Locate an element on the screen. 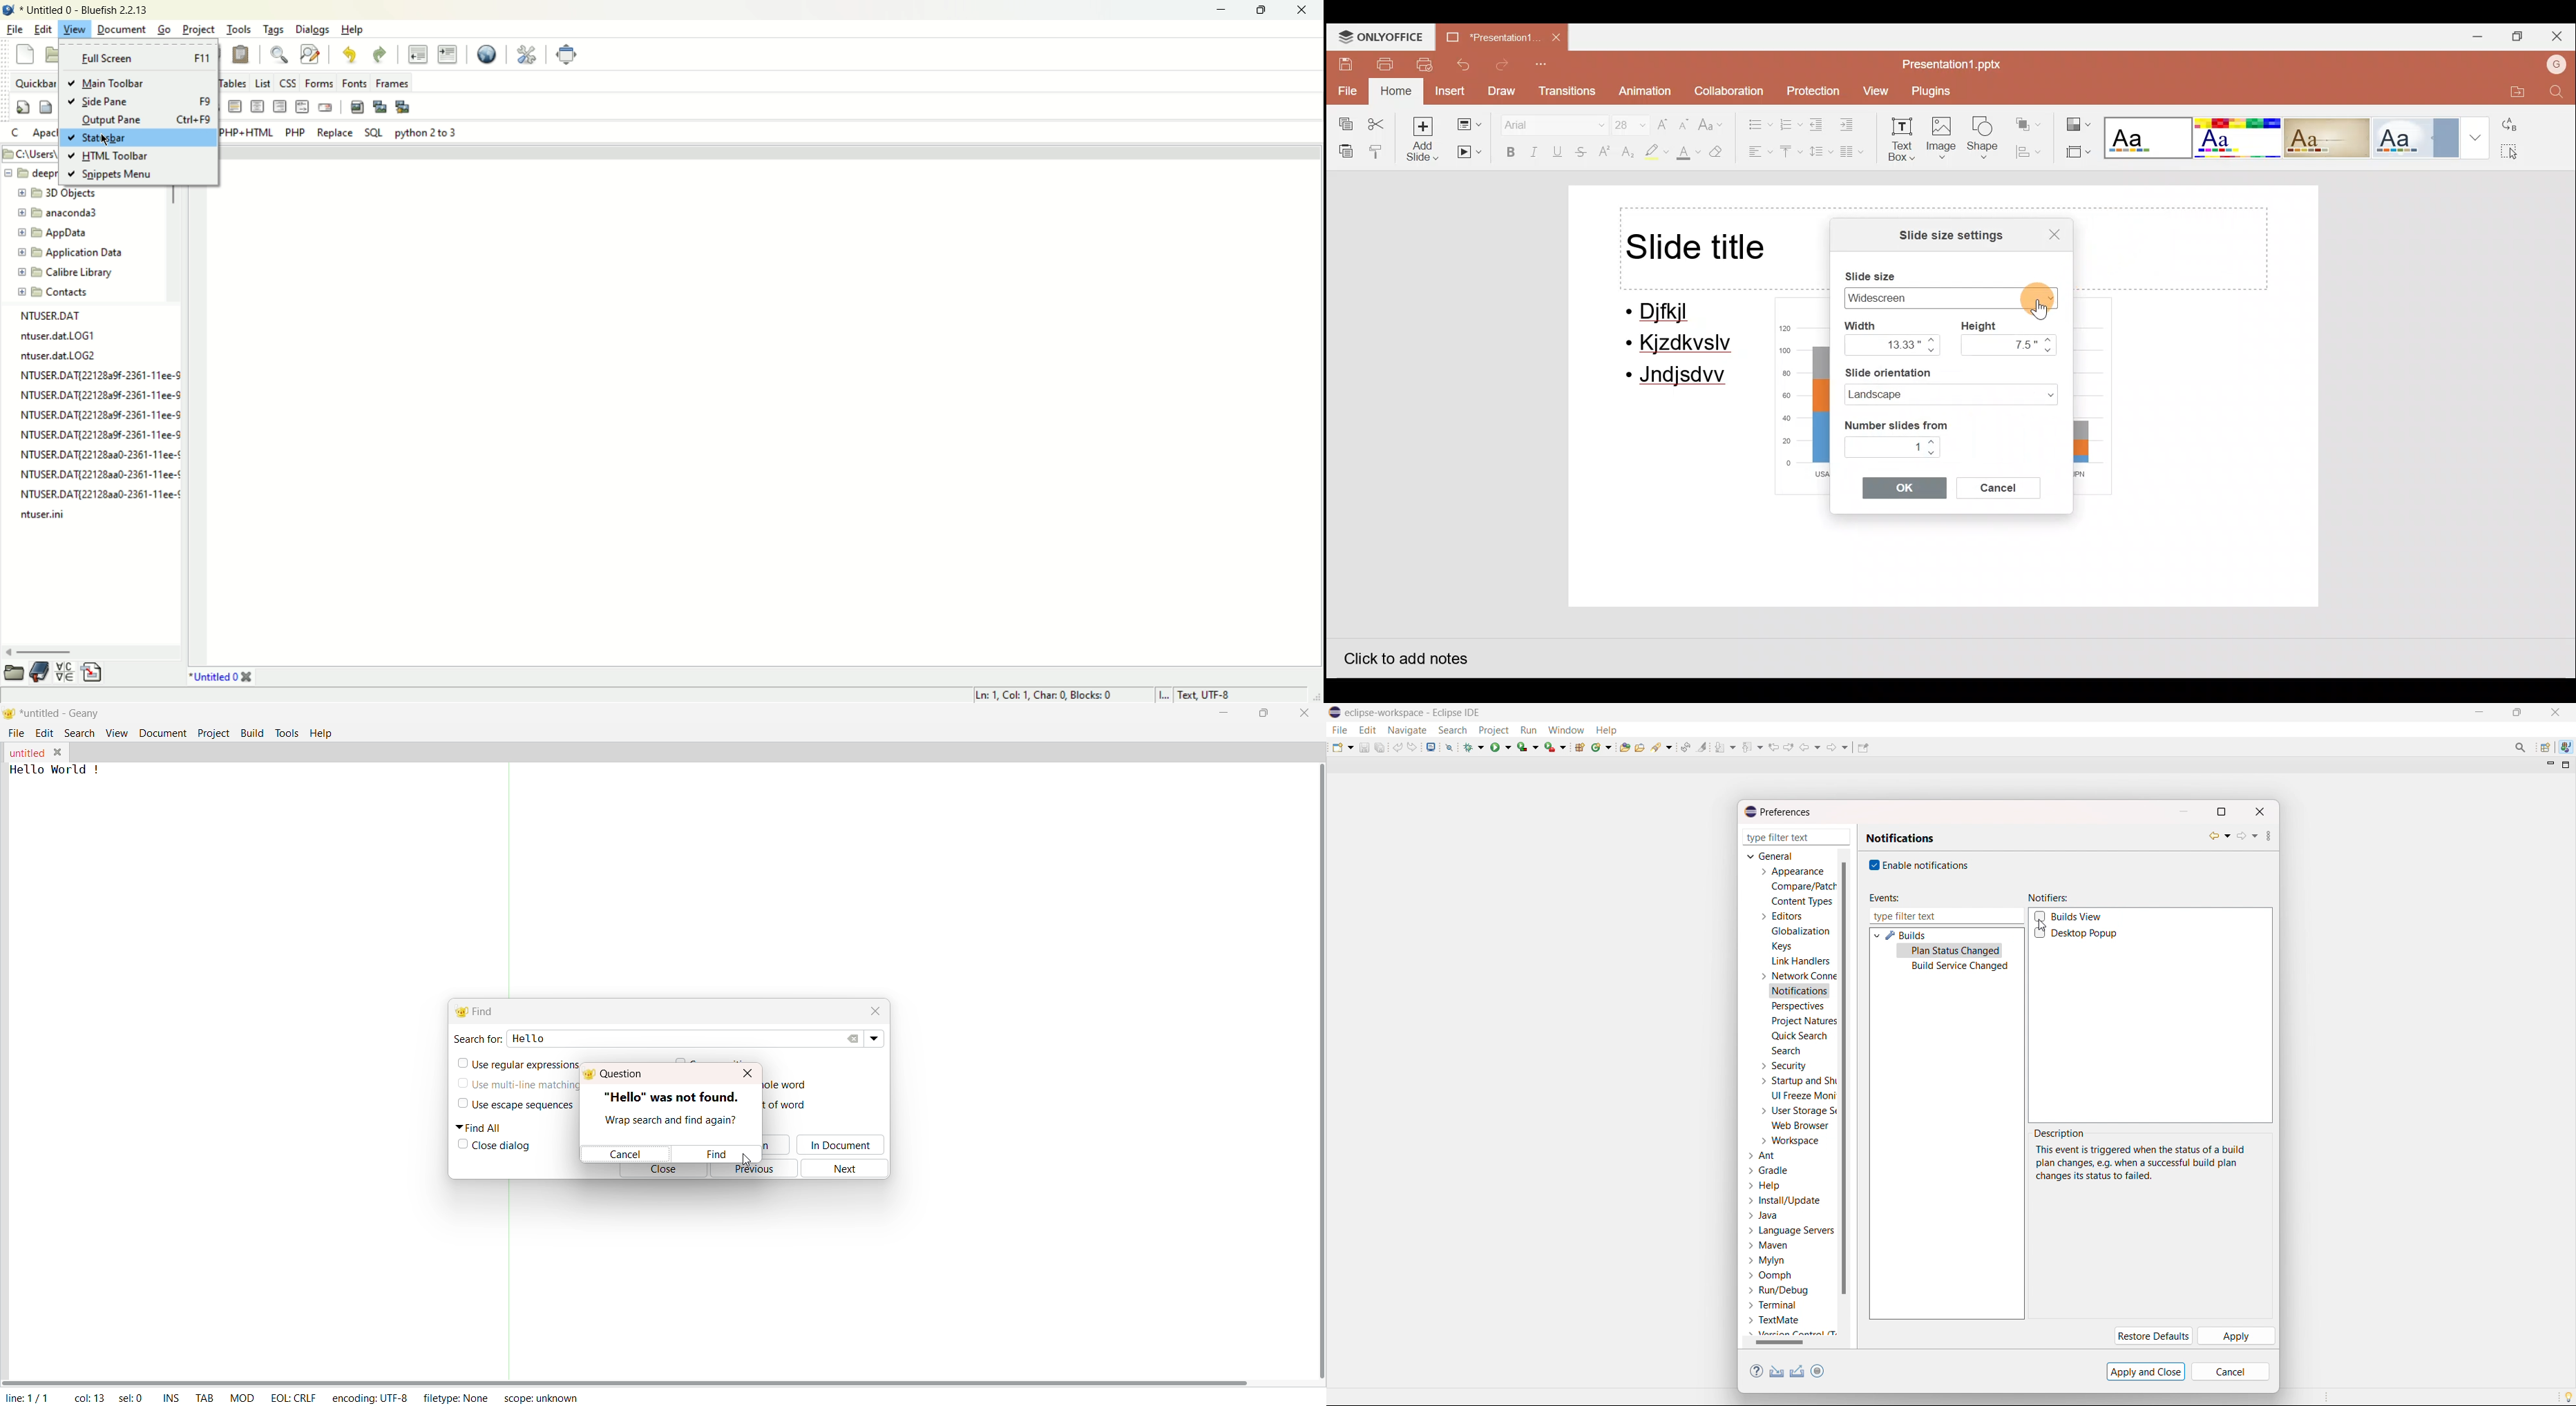  Clear style is located at coordinates (1724, 152).